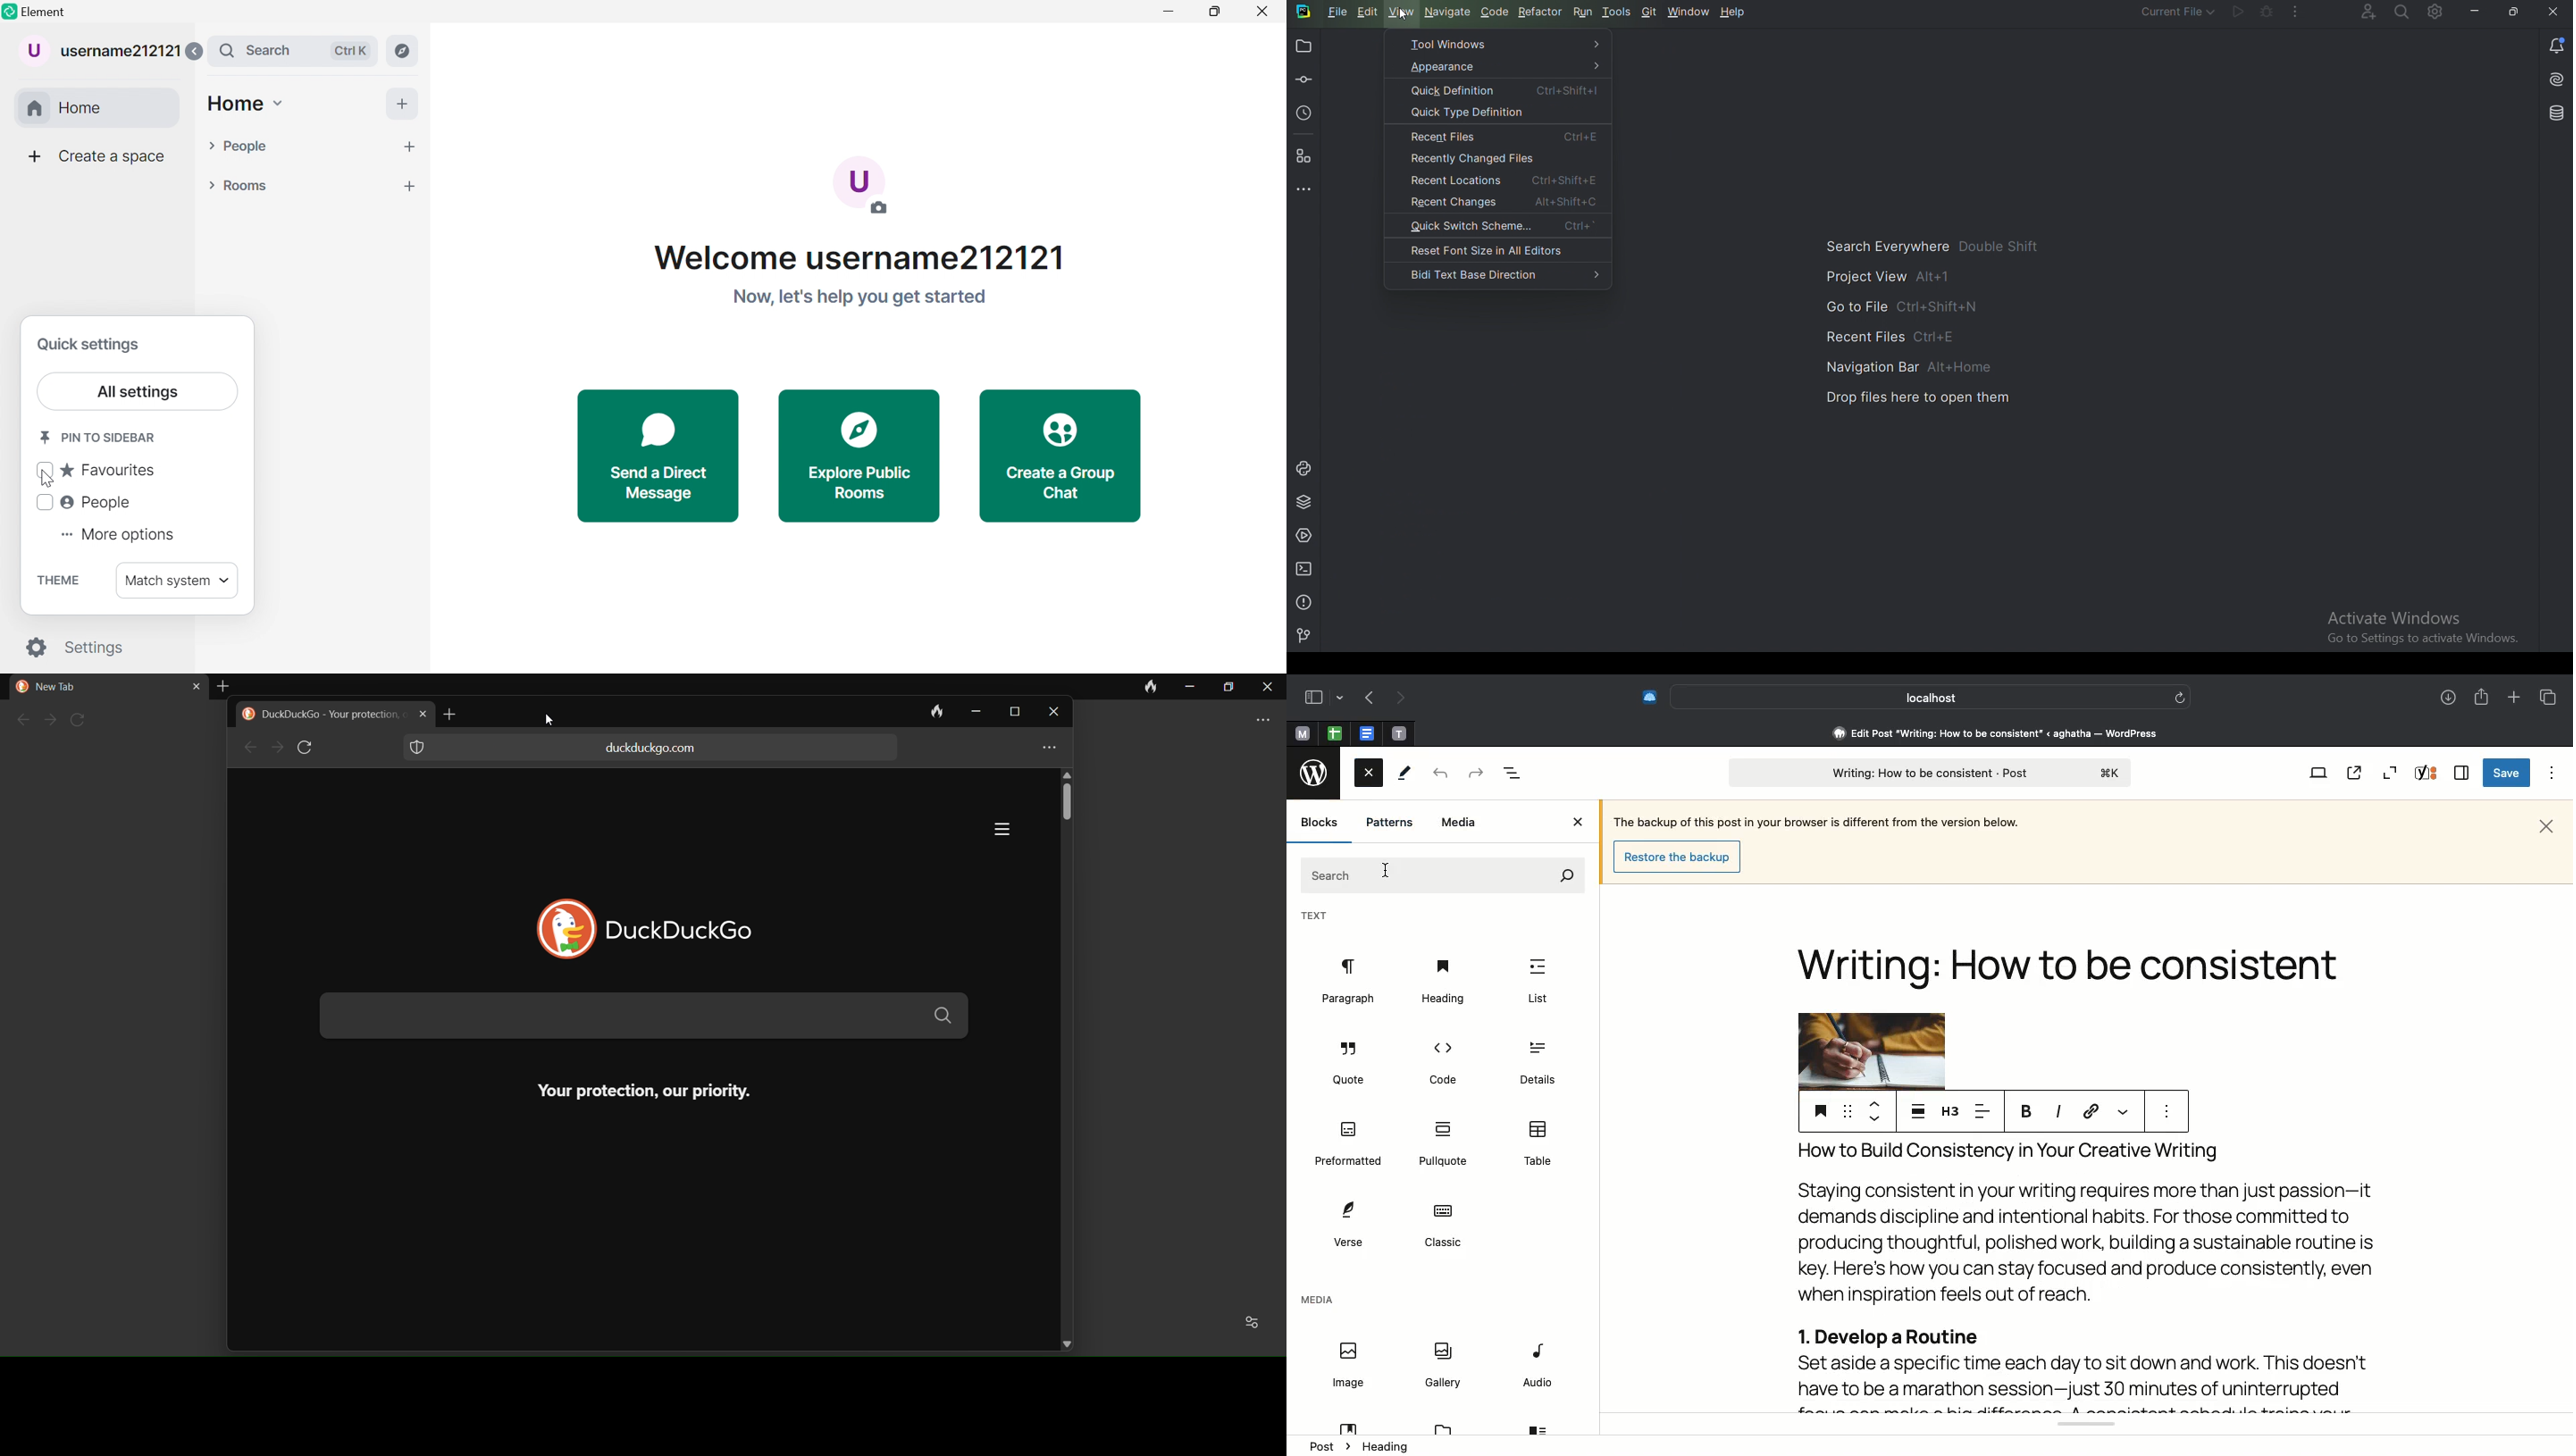  Describe the element at coordinates (1818, 1110) in the screenshot. I see `Save` at that location.